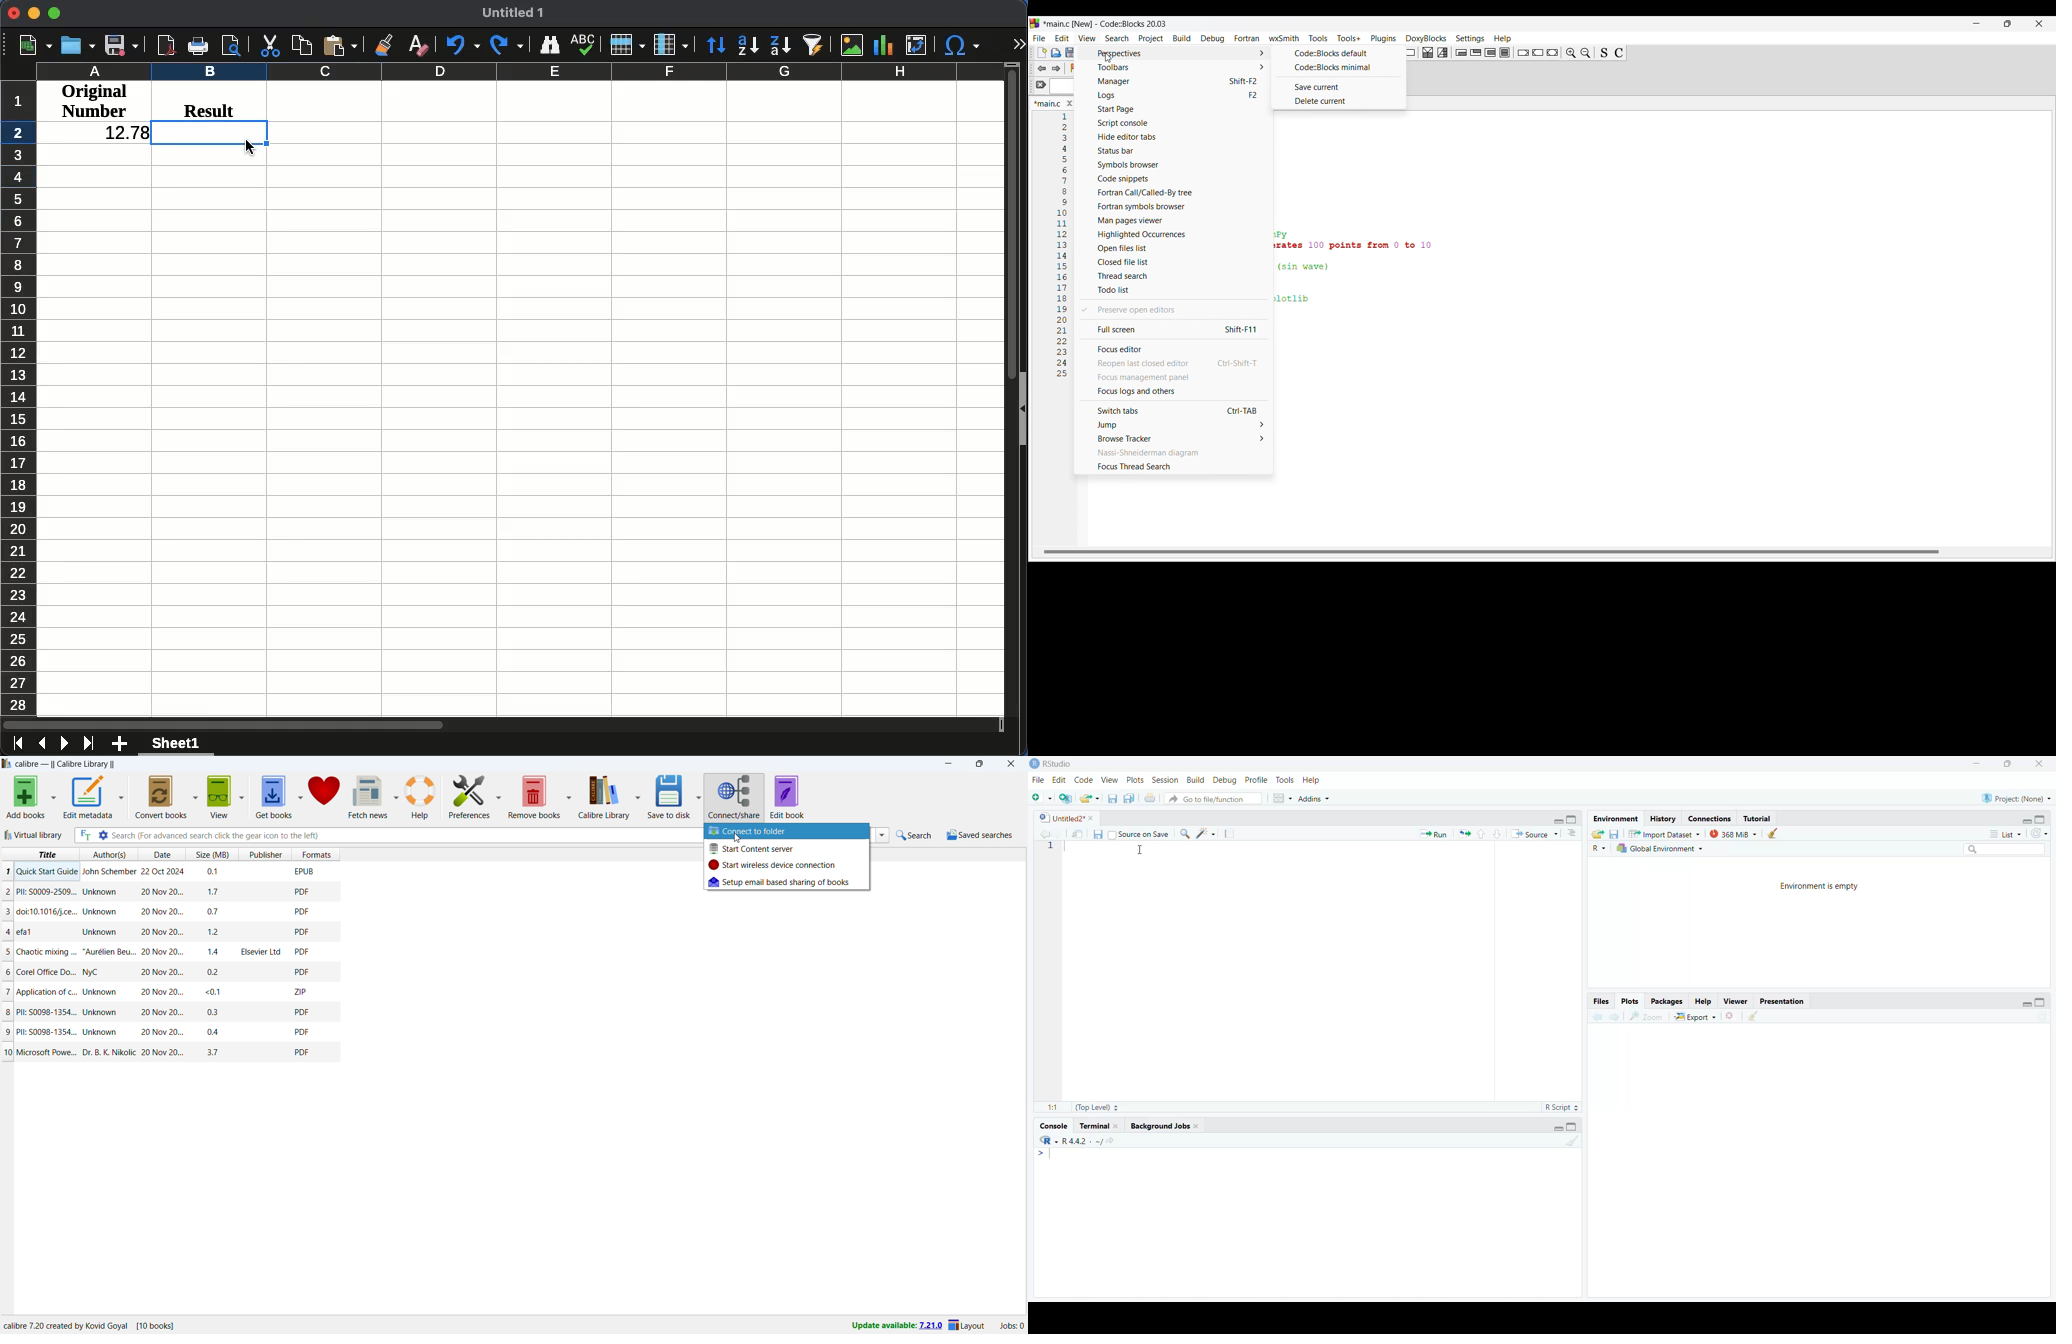 The image size is (2072, 1344). What do you see at coordinates (63, 746) in the screenshot?
I see `next sheet` at bounding box center [63, 746].